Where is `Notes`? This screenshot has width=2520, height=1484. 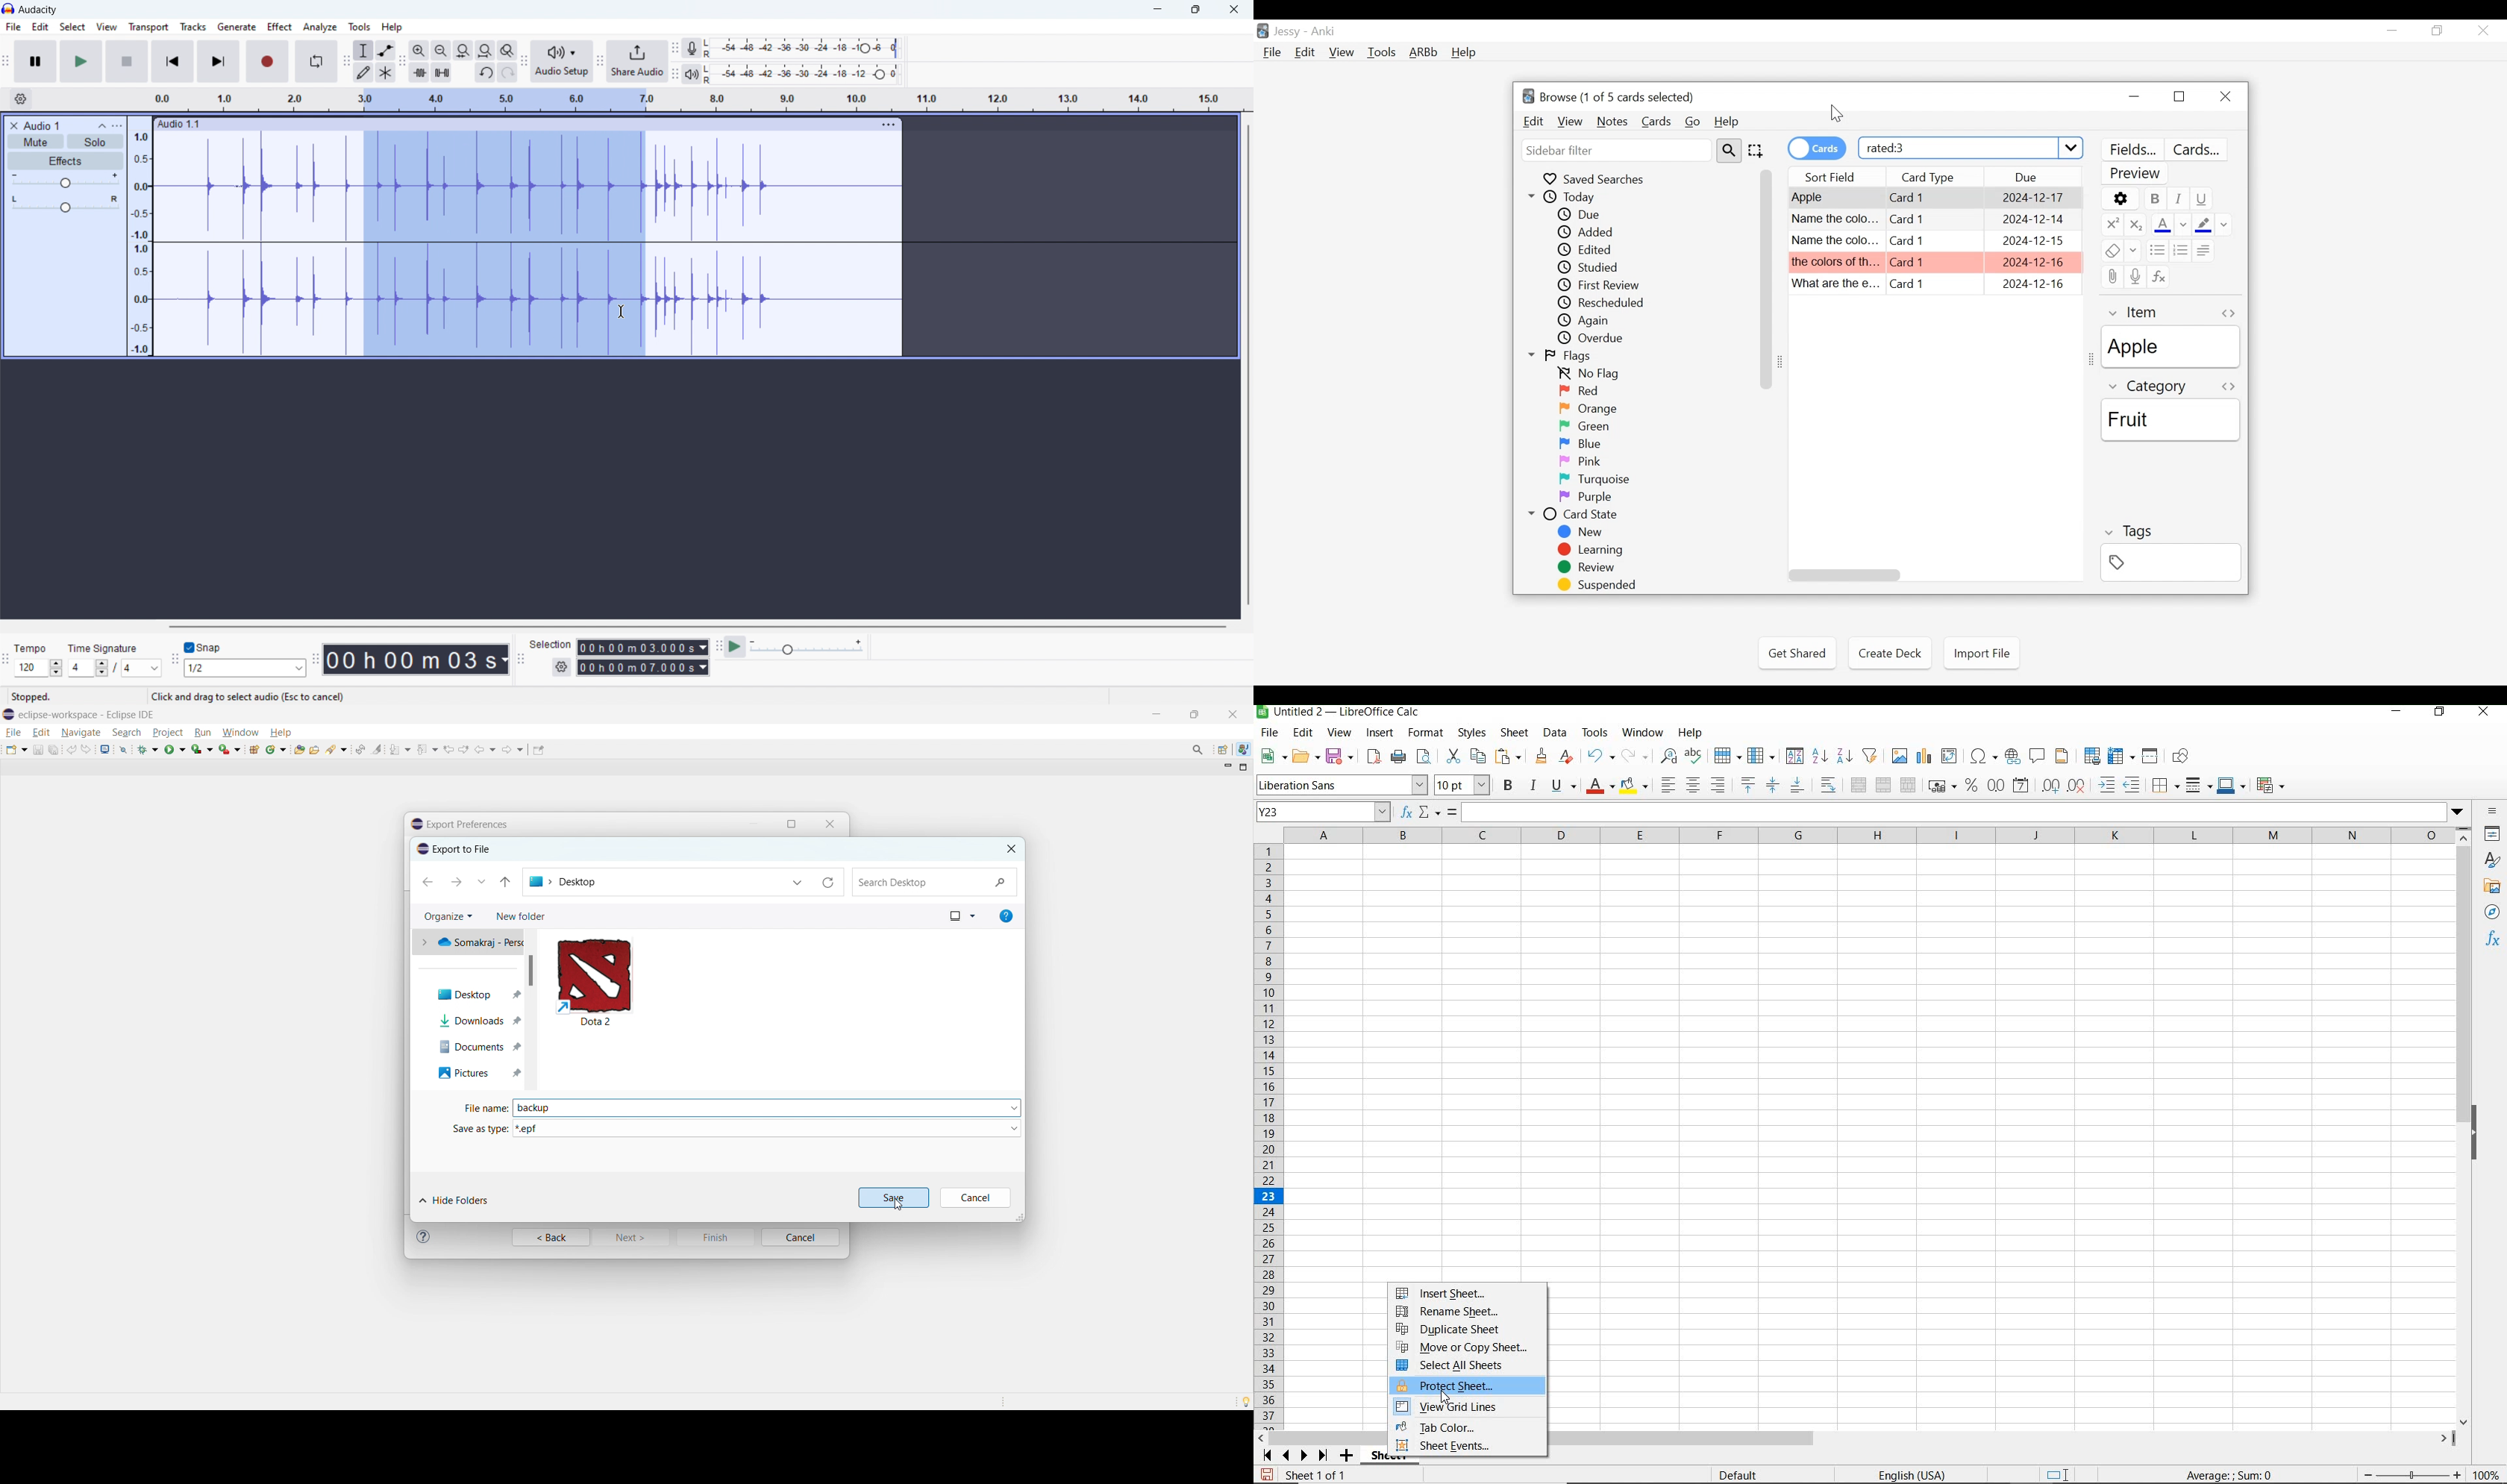 Notes is located at coordinates (1612, 122).